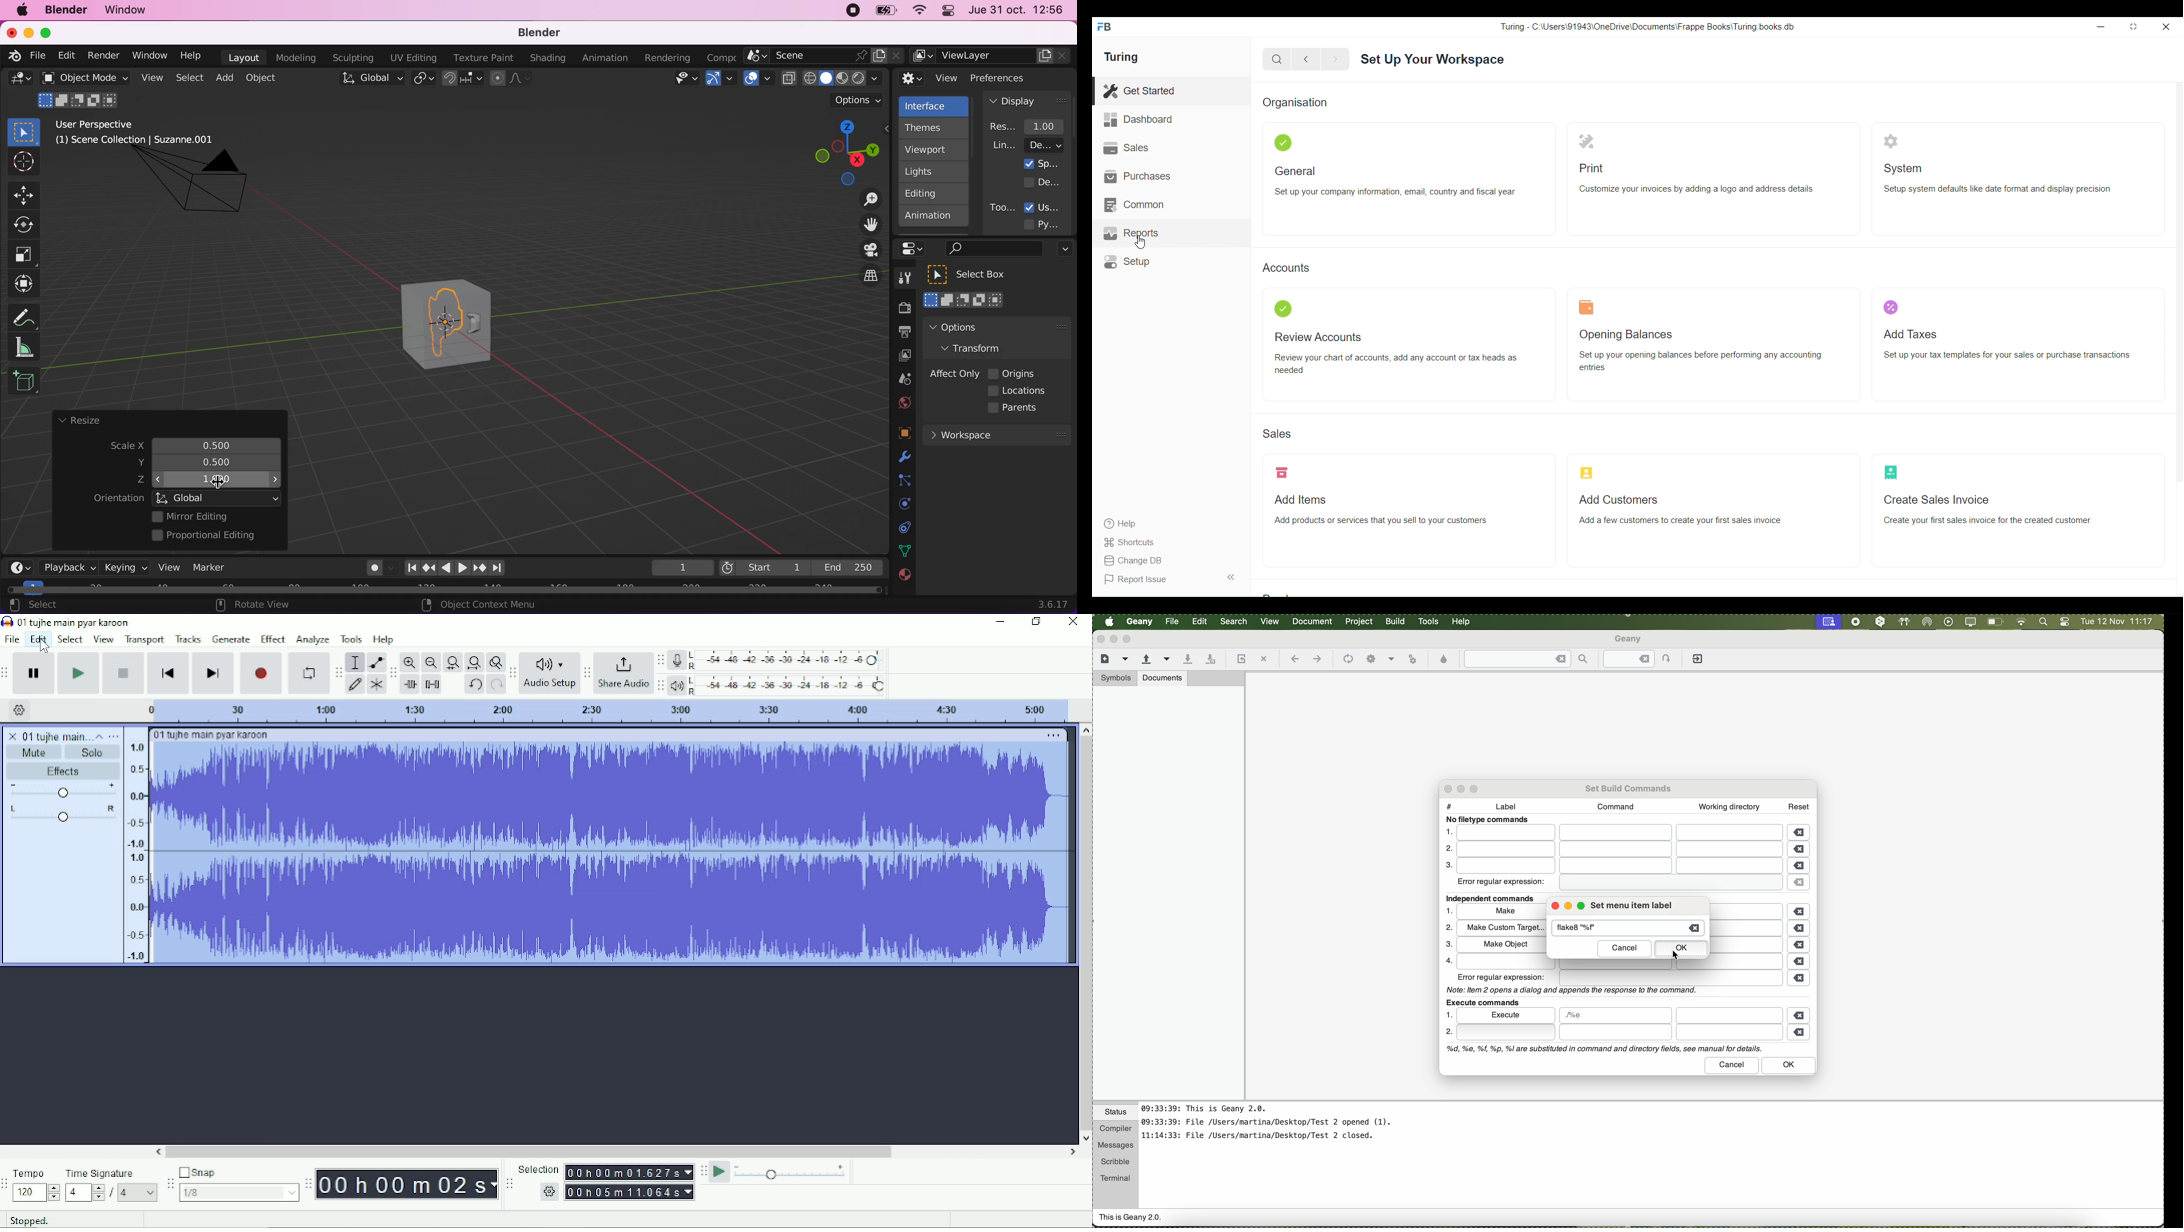 The height and width of the screenshot is (1232, 2184). What do you see at coordinates (1397, 181) in the screenshot?
I see `General
Set up your company information, email, country and fiscal year` at bounding box center [1397, 181].